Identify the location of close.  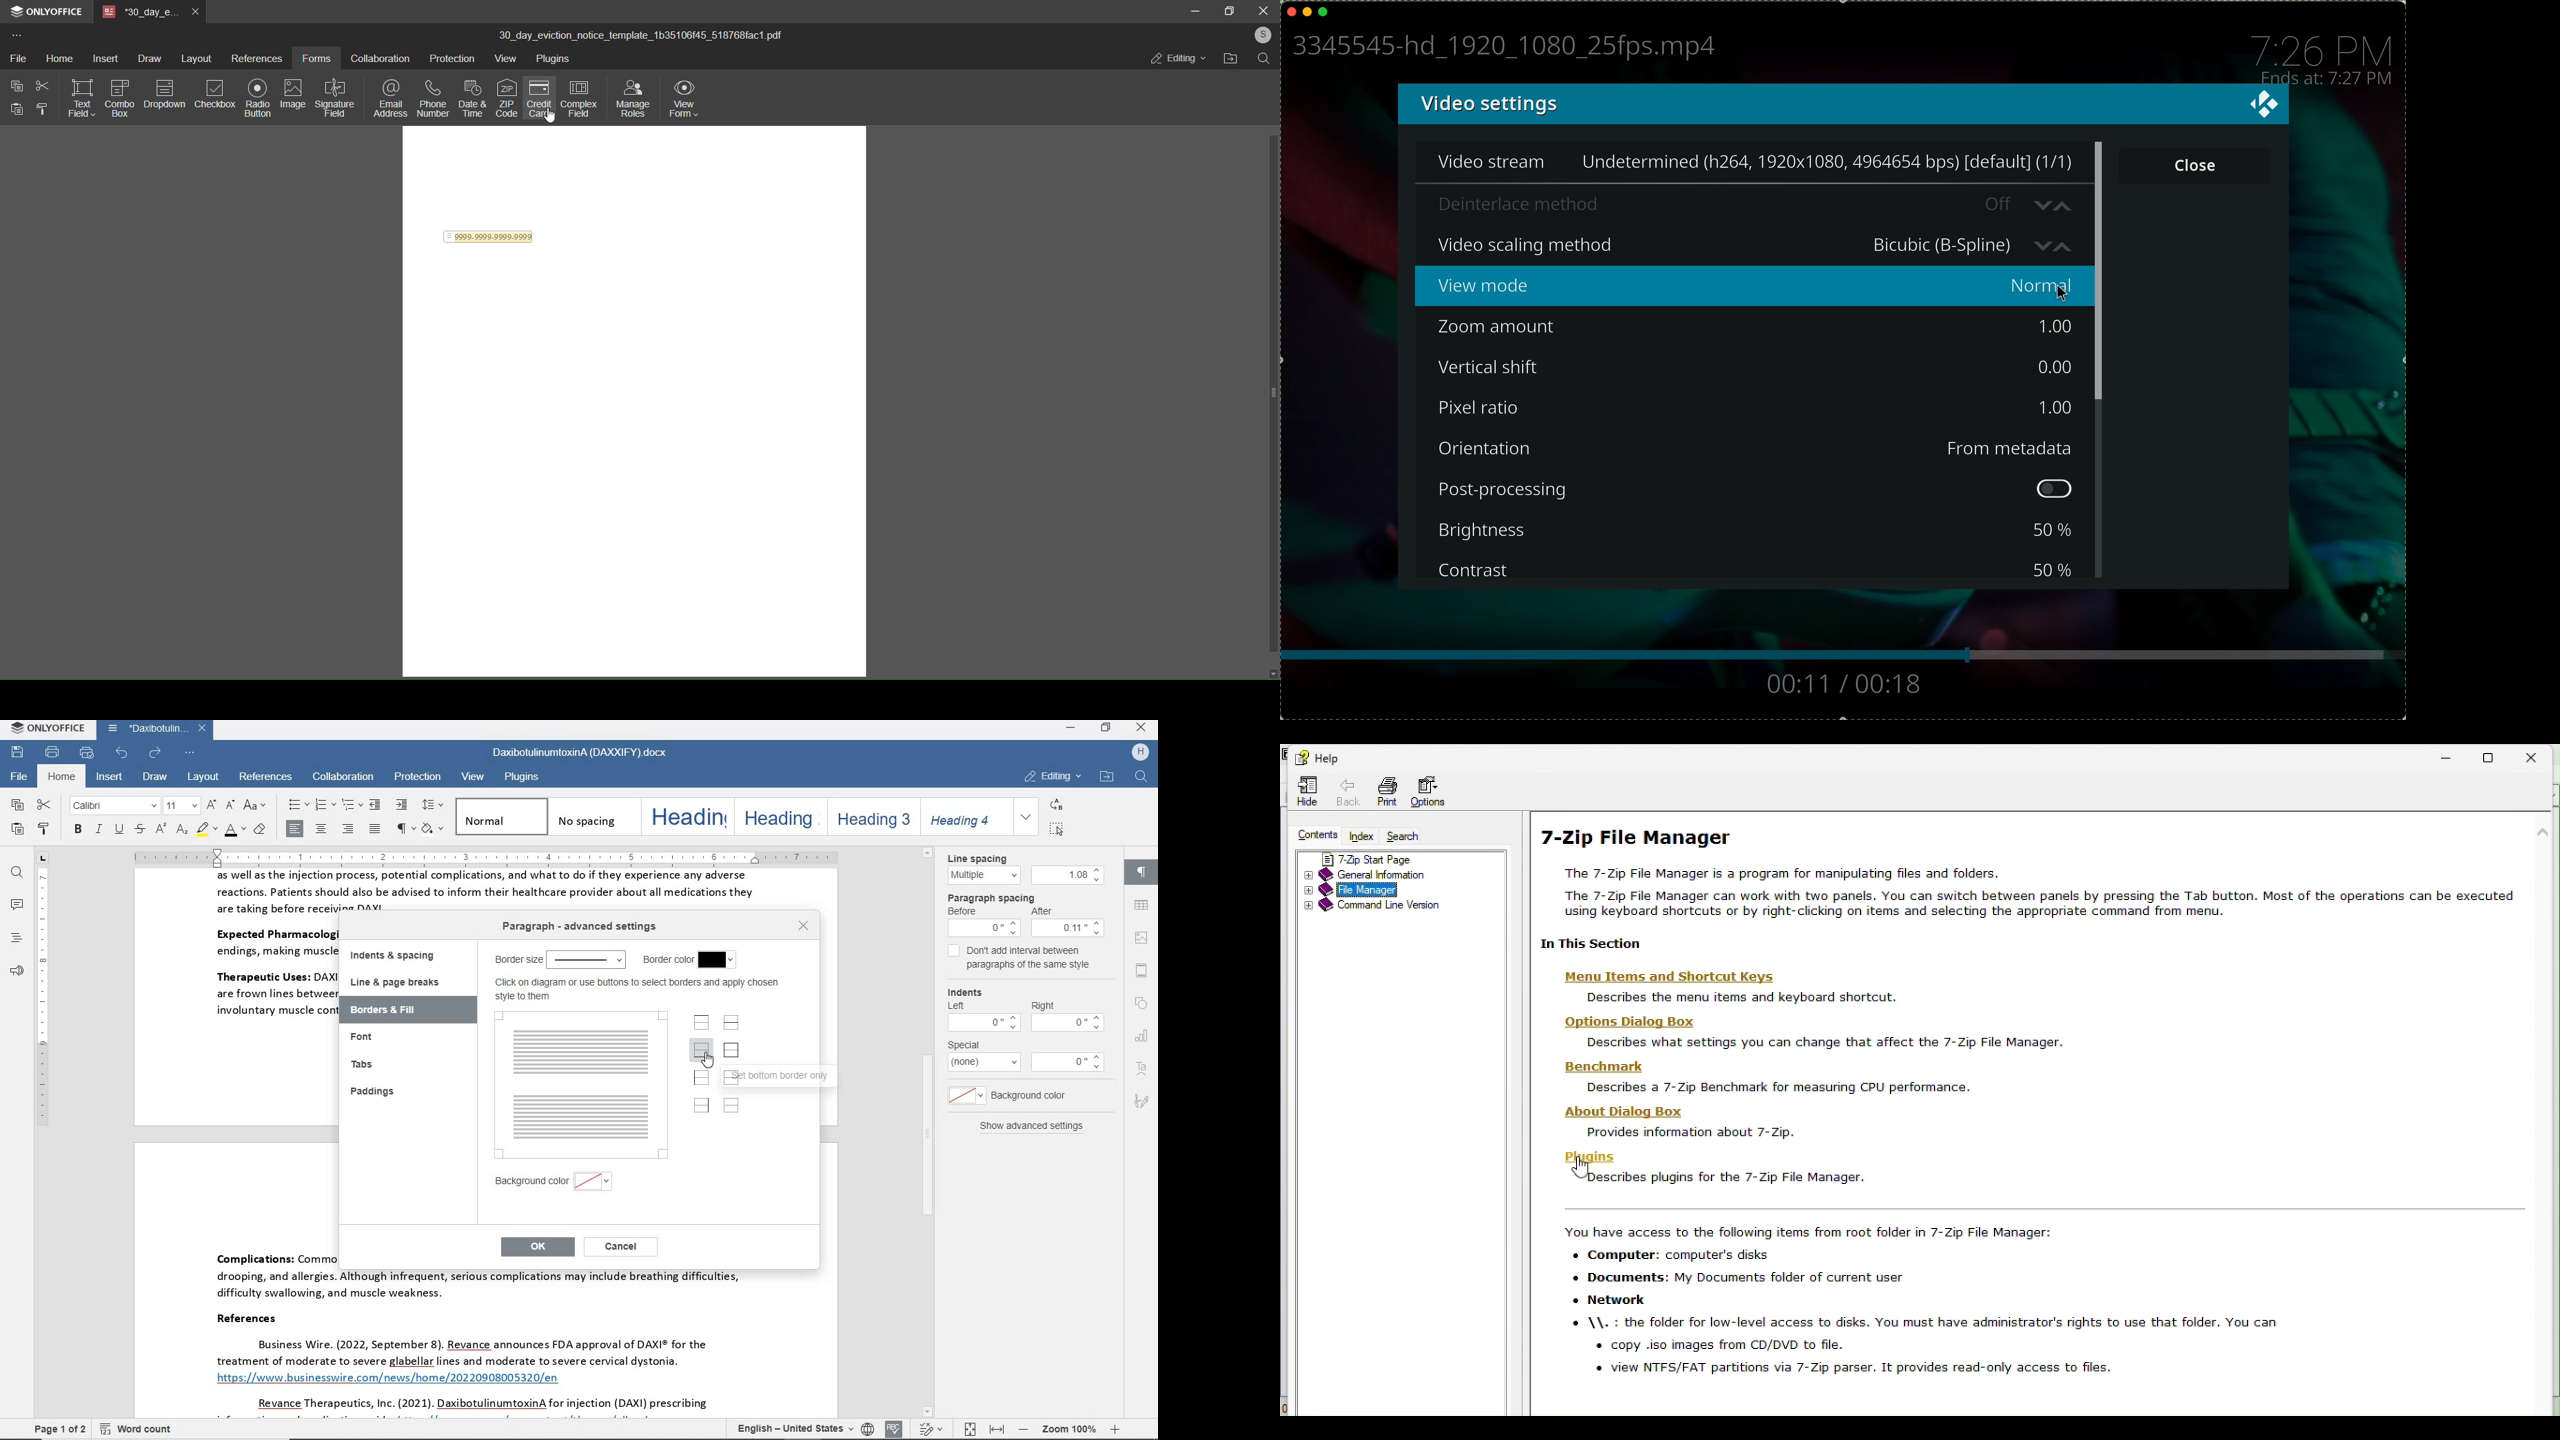
(1143, 728).